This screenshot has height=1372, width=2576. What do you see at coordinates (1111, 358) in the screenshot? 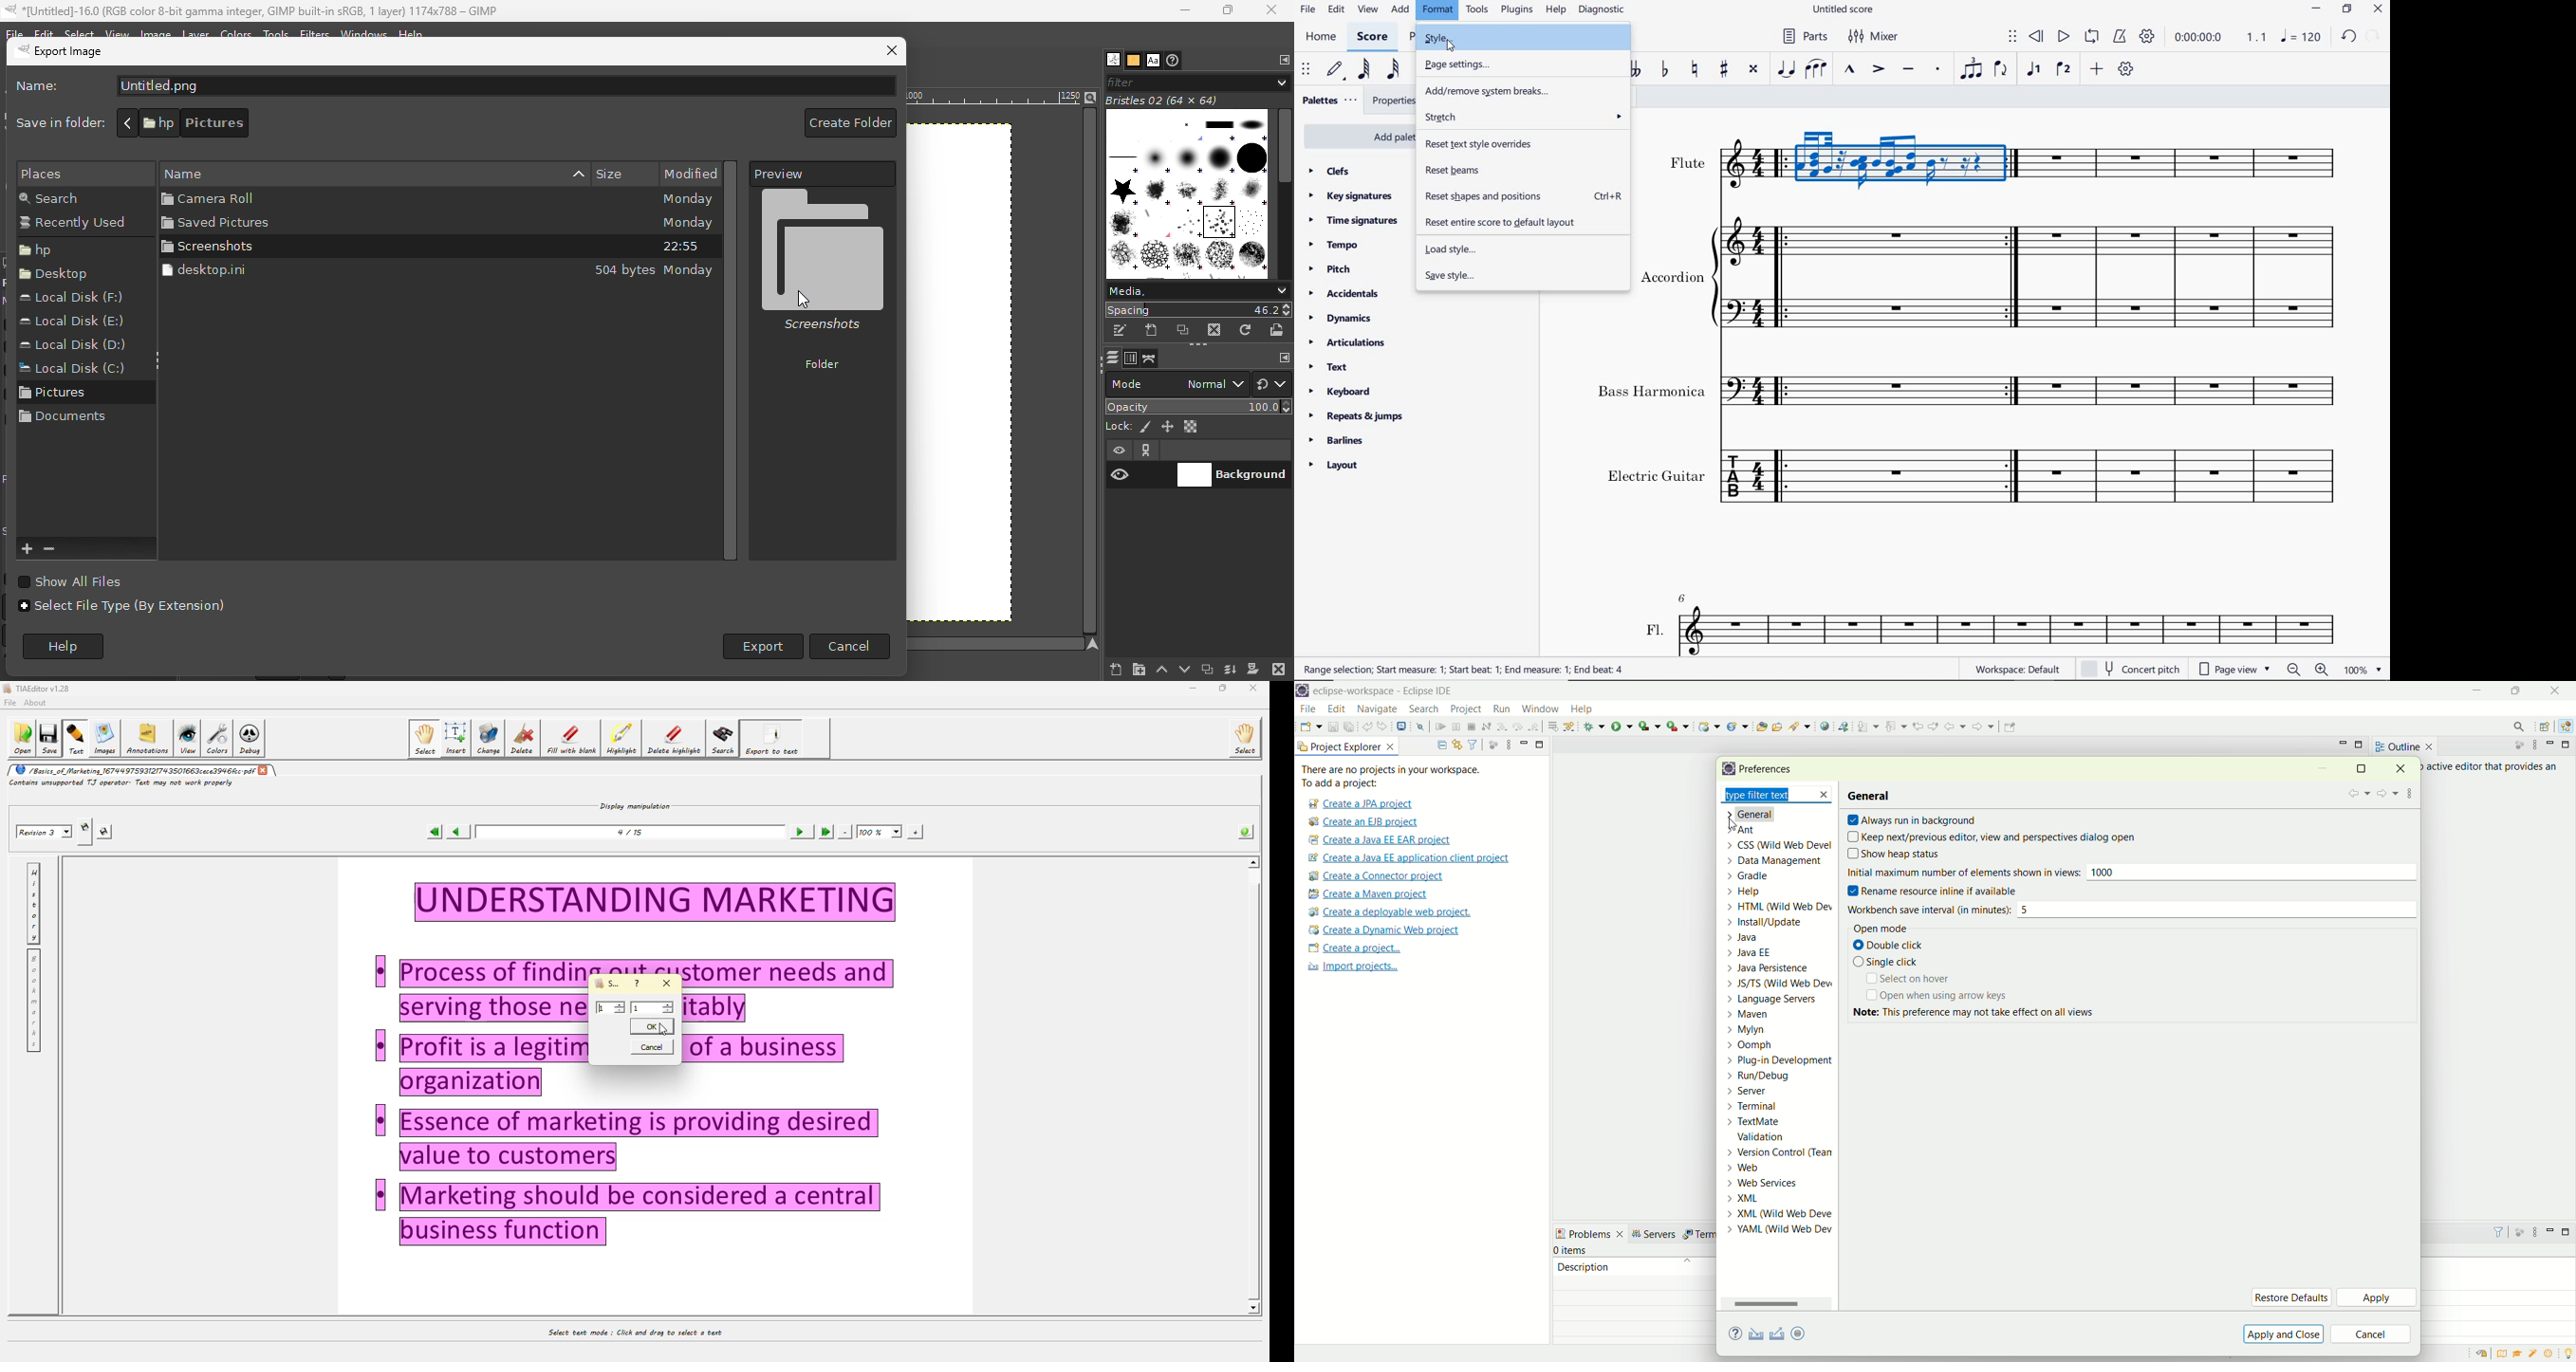
I see `Layers` at bounding box center [1111, 358].